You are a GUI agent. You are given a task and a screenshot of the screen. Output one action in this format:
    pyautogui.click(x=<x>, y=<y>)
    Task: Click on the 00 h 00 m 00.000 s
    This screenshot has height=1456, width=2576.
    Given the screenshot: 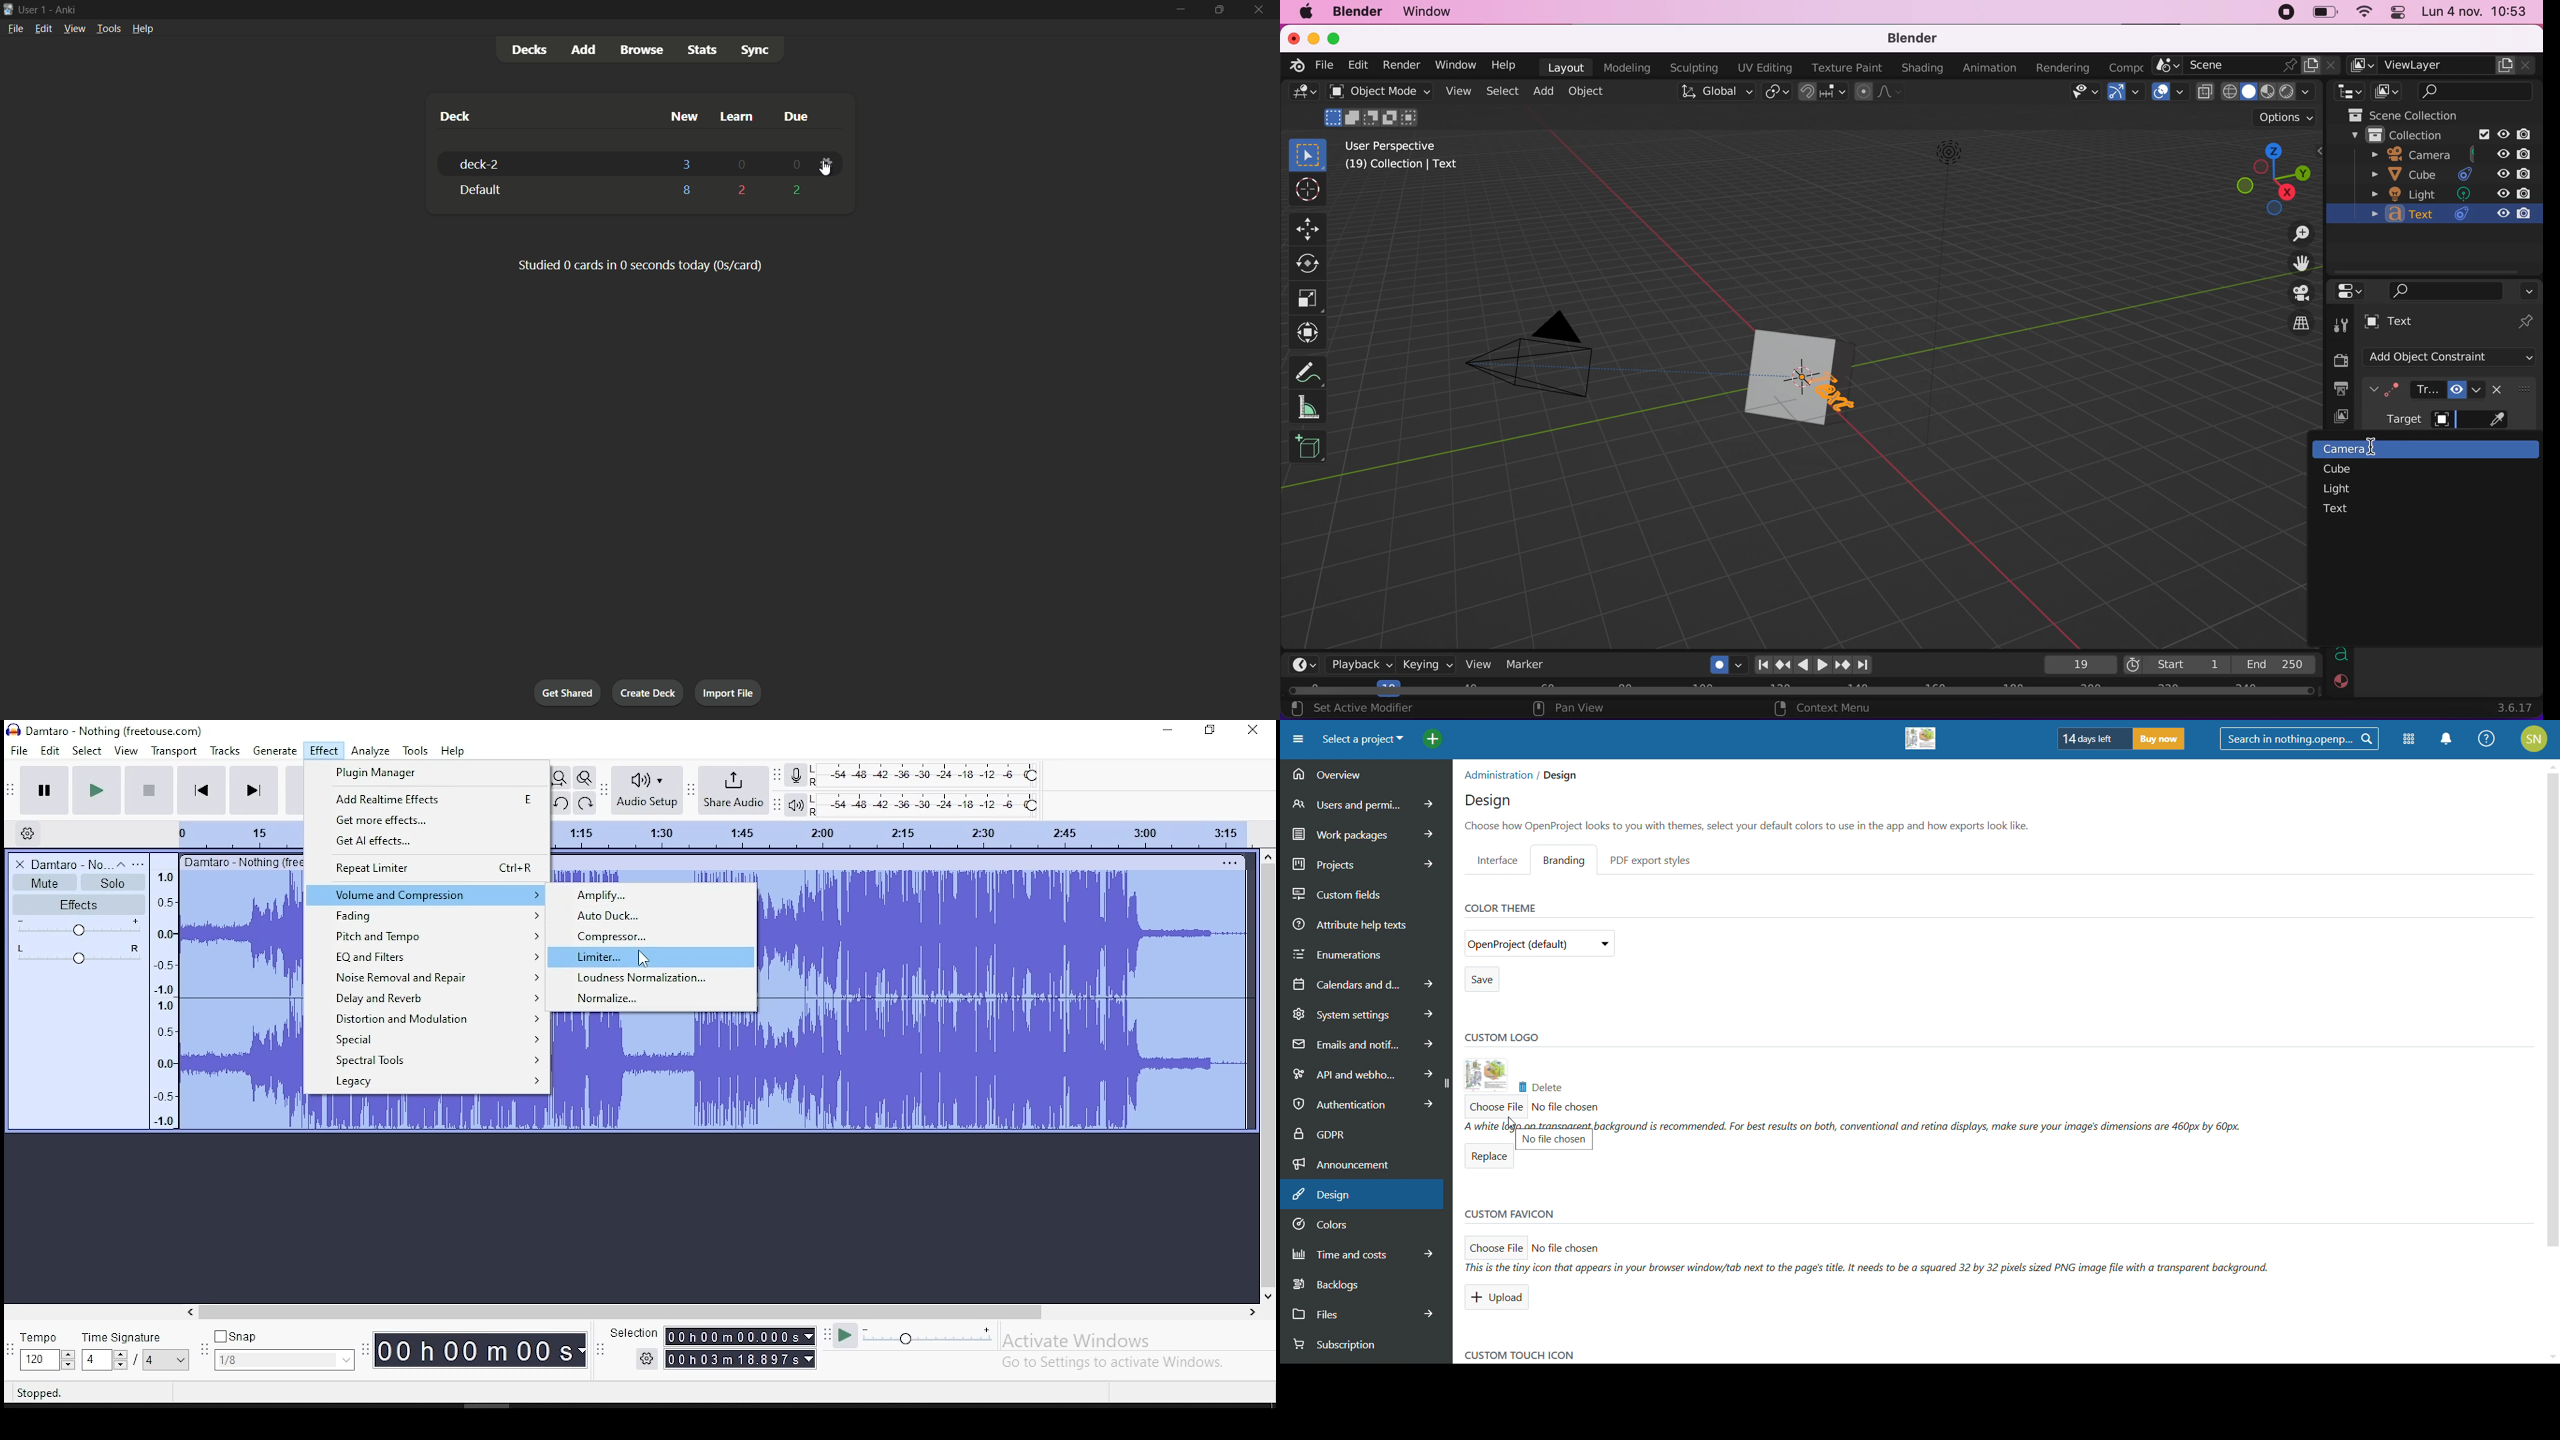 What is the action you would take?
    pyautogui.click(x=740, y=1336)
    